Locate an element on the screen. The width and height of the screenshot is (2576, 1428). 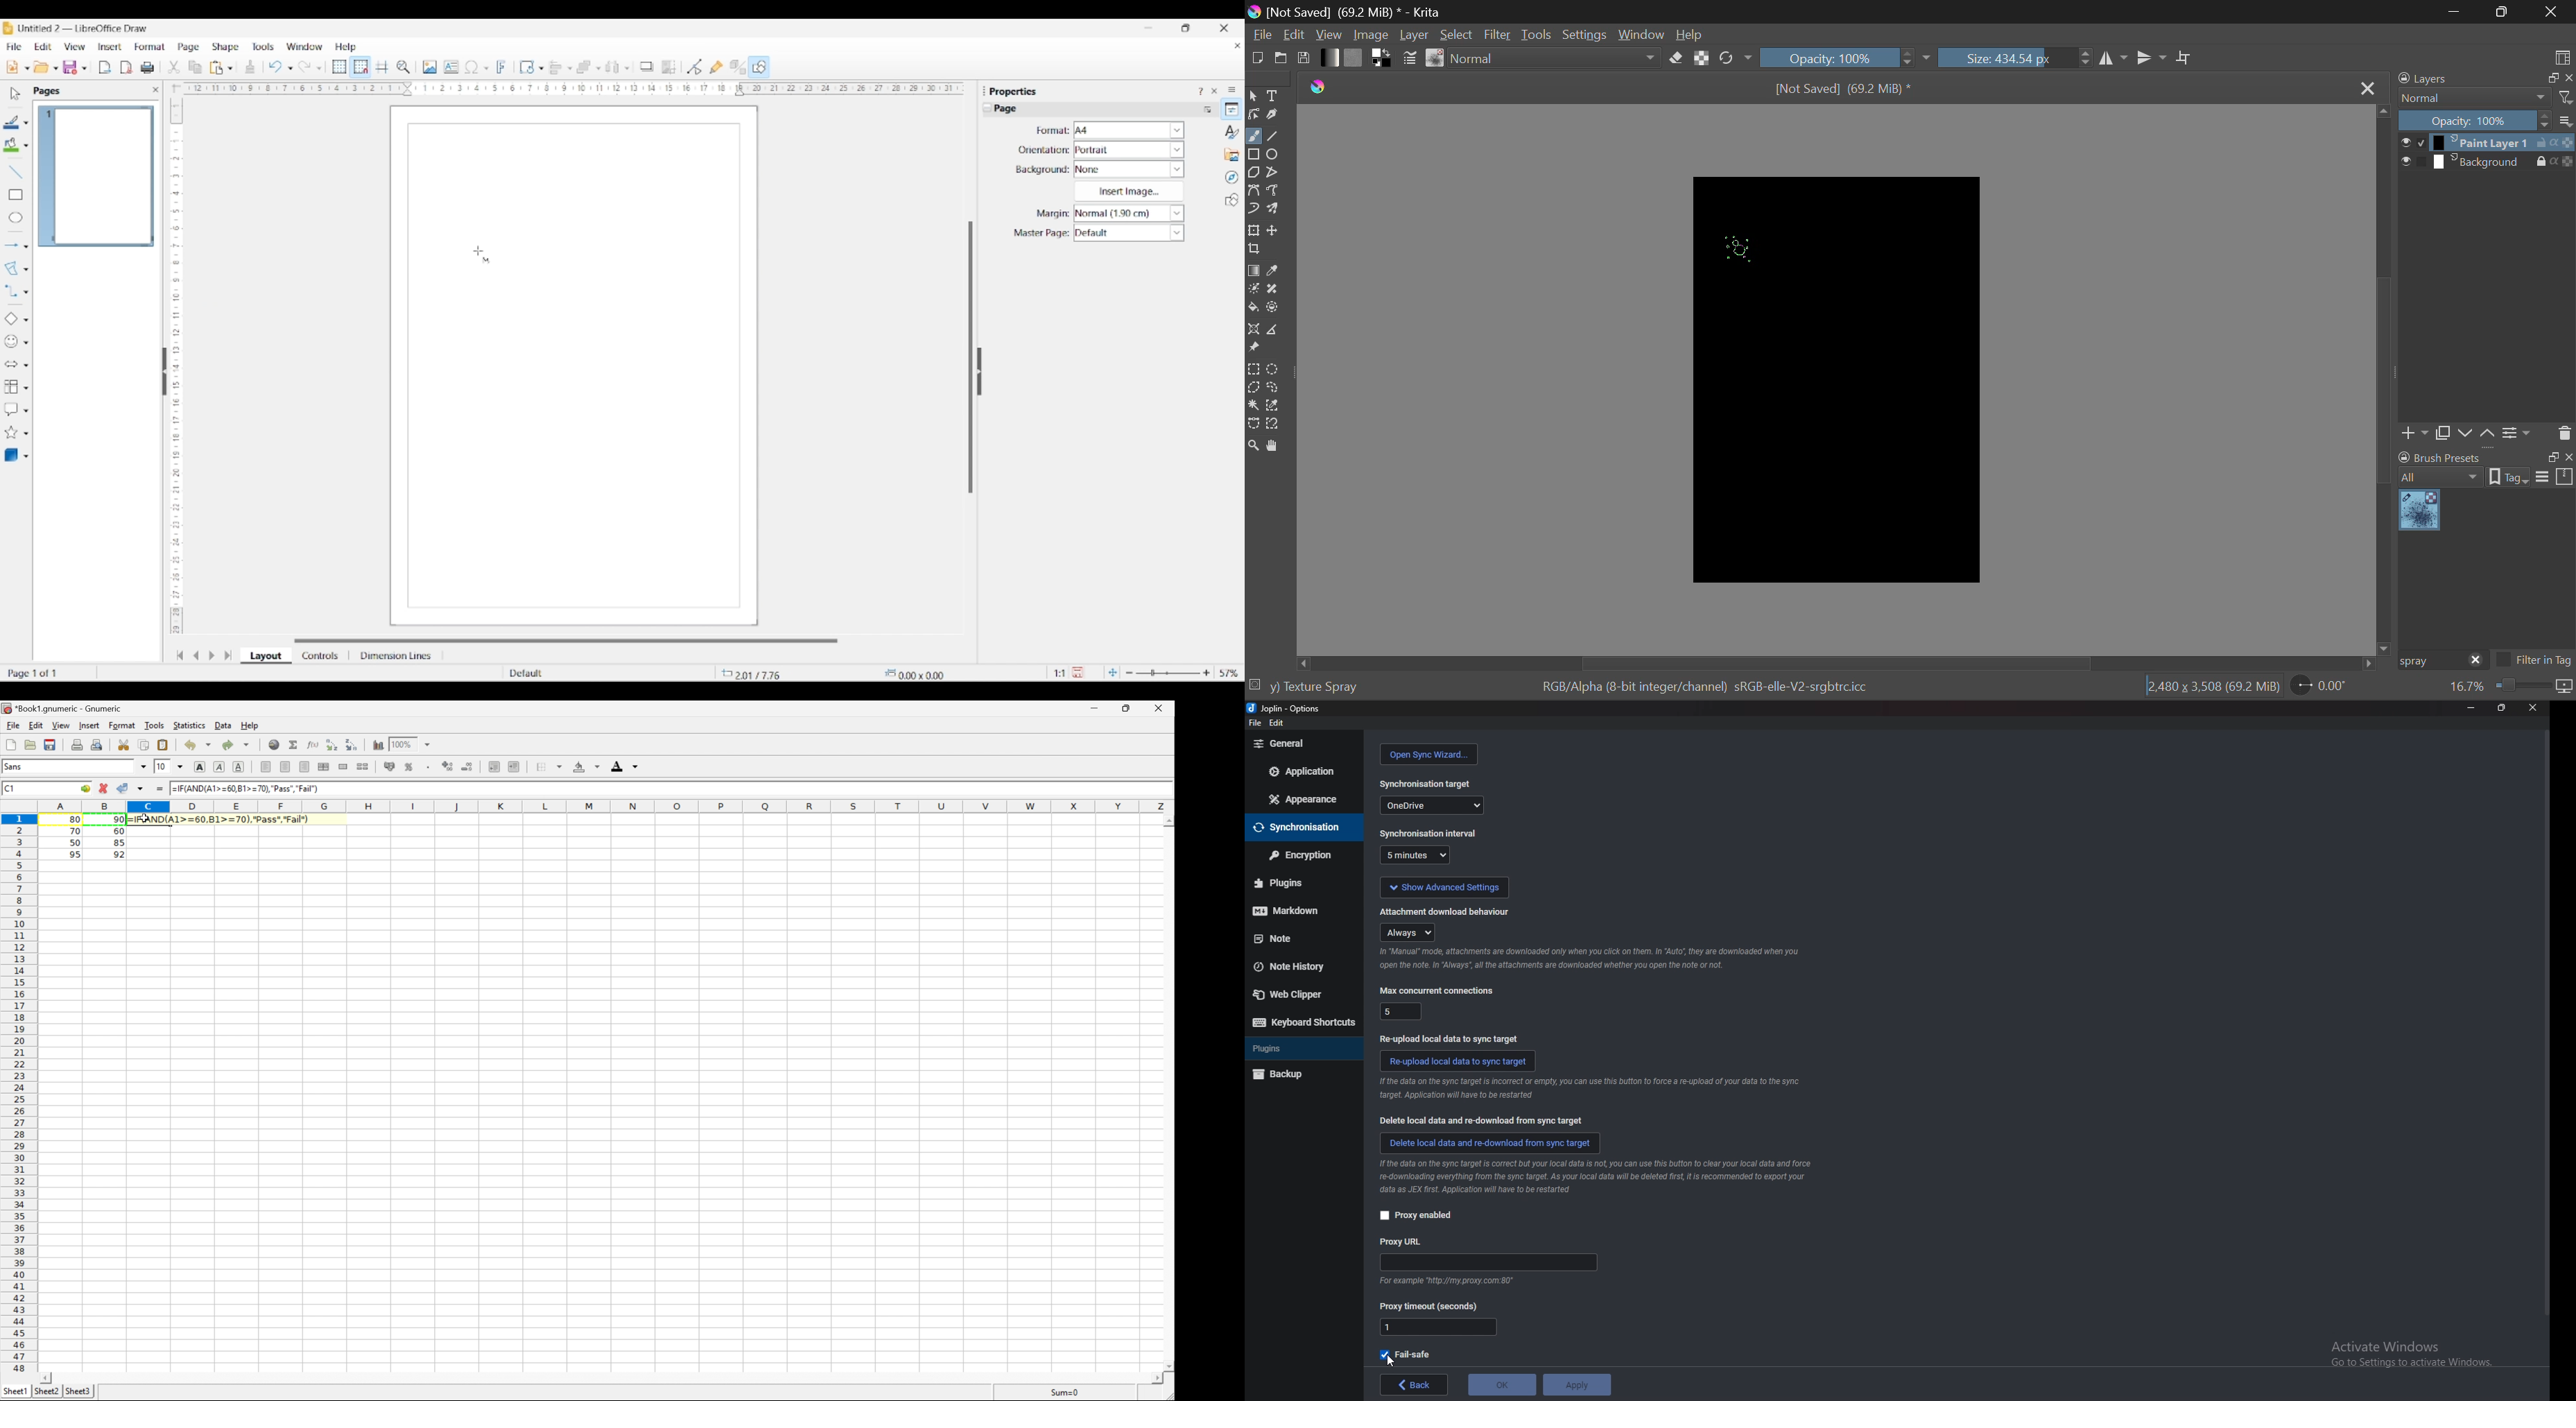
Rotate is located at coordinates (1737, 58).